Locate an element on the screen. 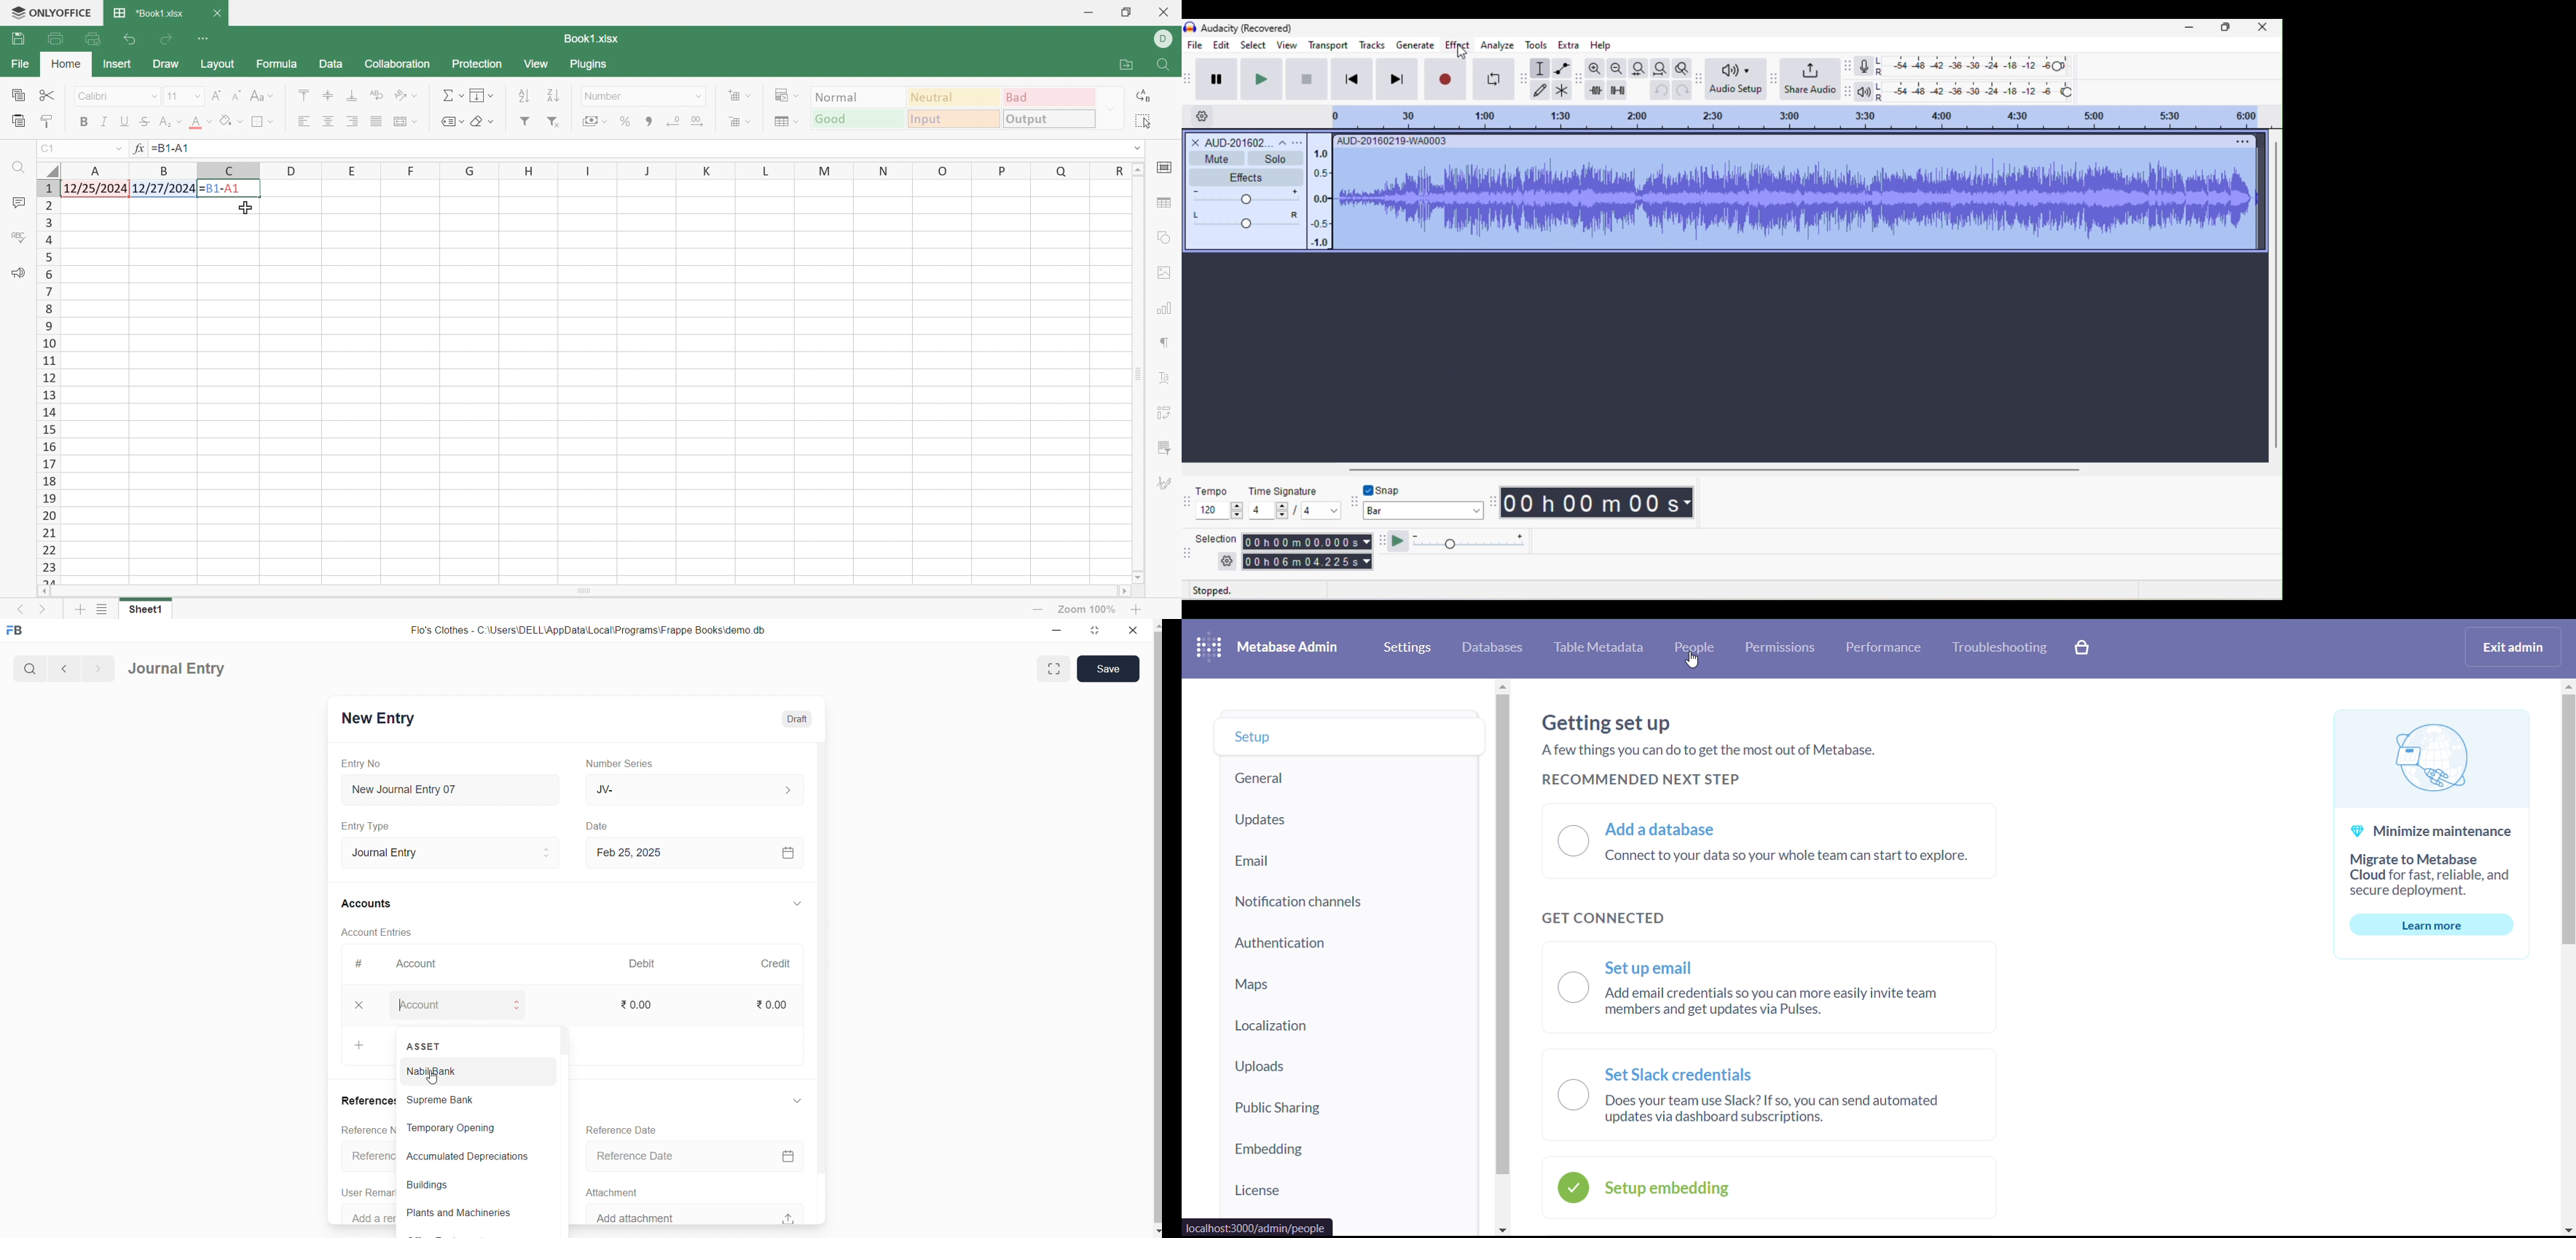 Image resolution: width=2576 pixels, height=1260 pixels. Conditional formatting is located at coordinates (787, 95).